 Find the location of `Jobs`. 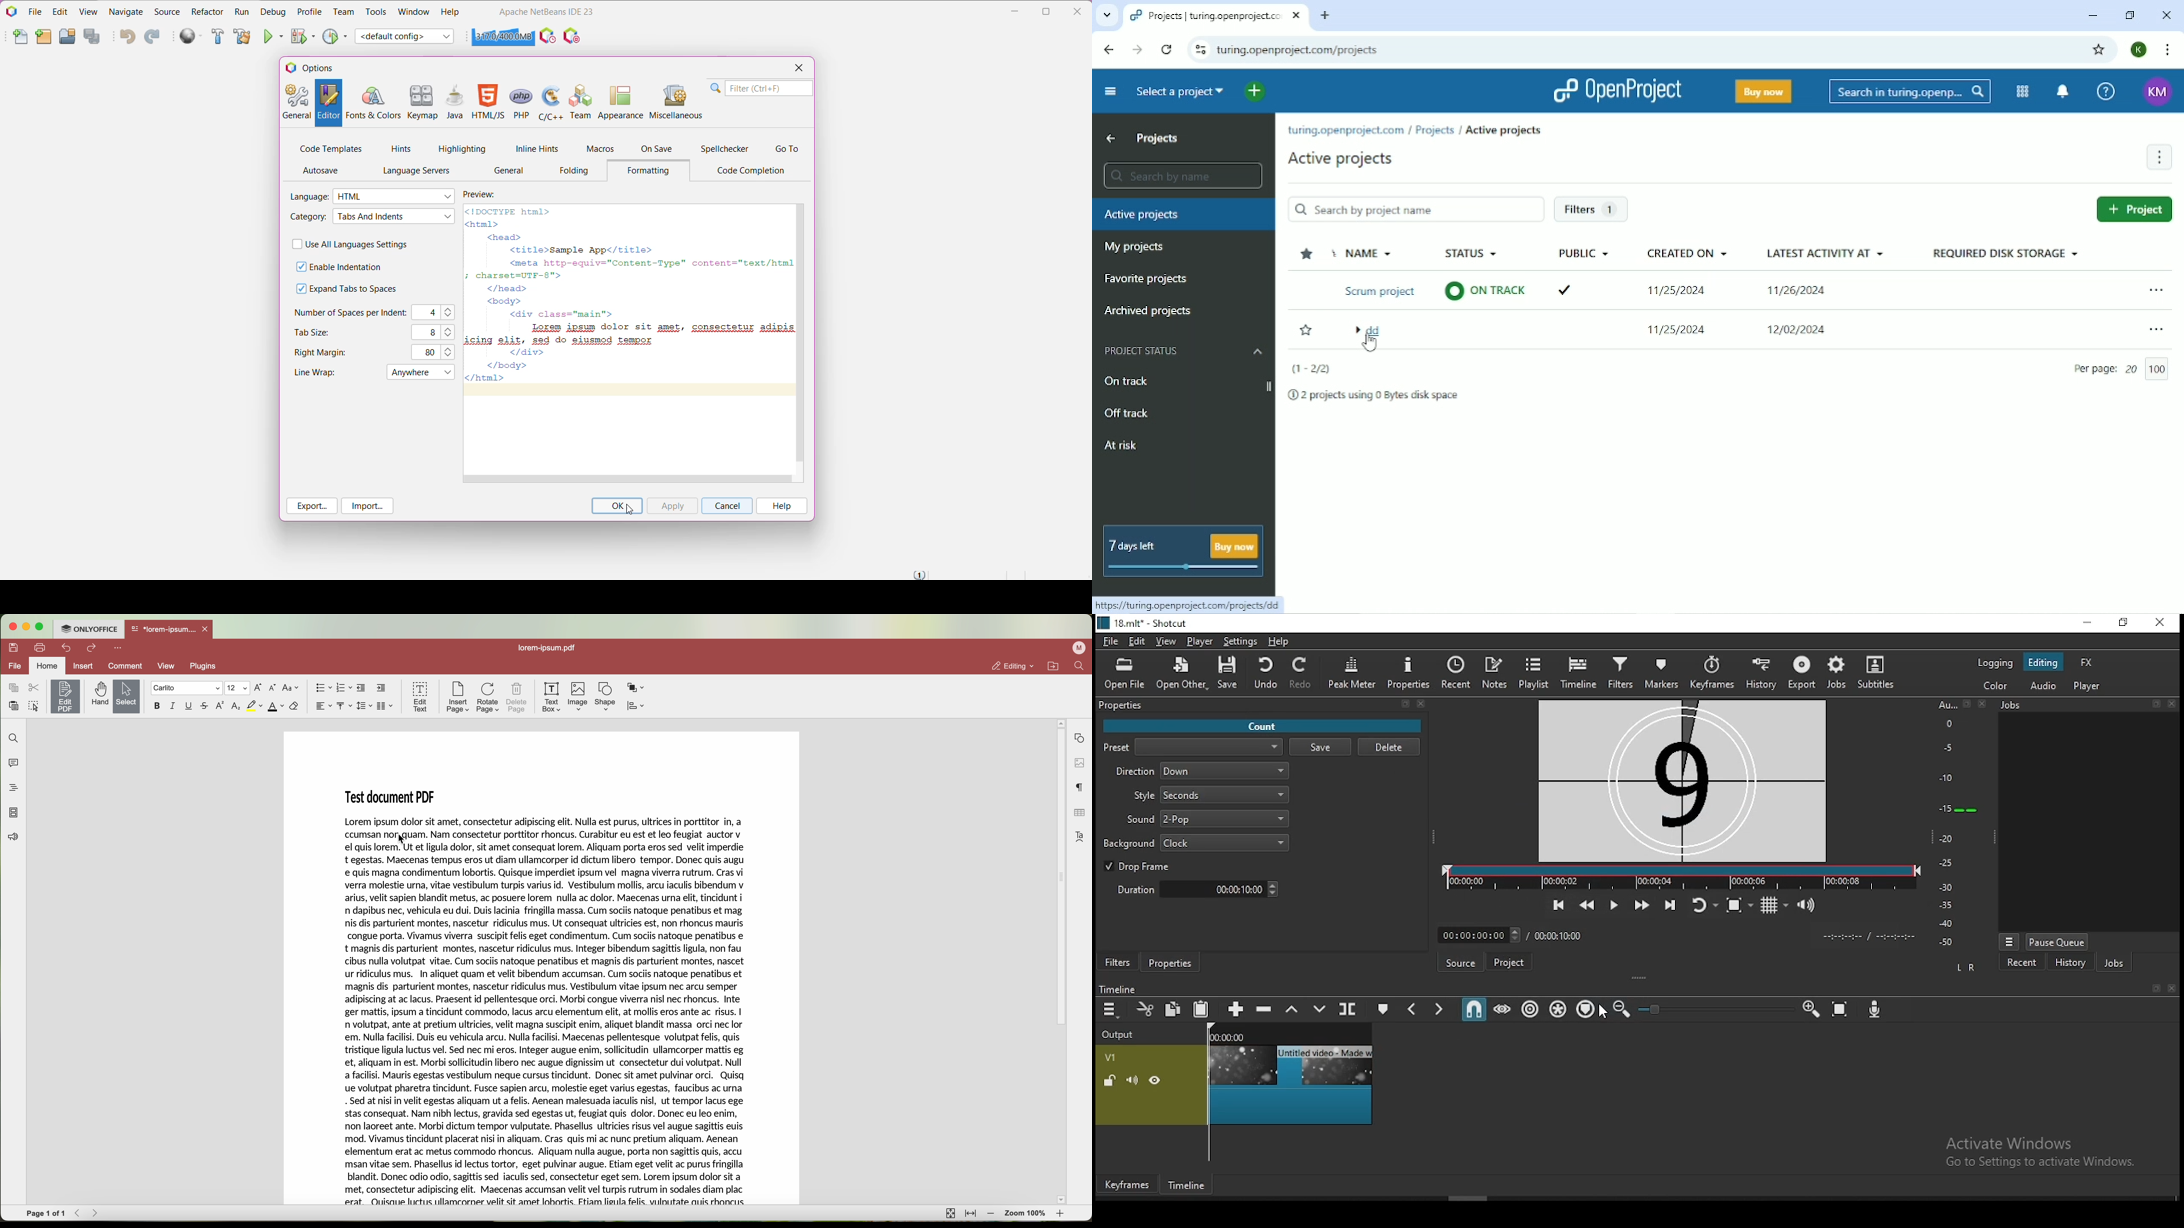

Jobs is located at coordinates (2085, 706).